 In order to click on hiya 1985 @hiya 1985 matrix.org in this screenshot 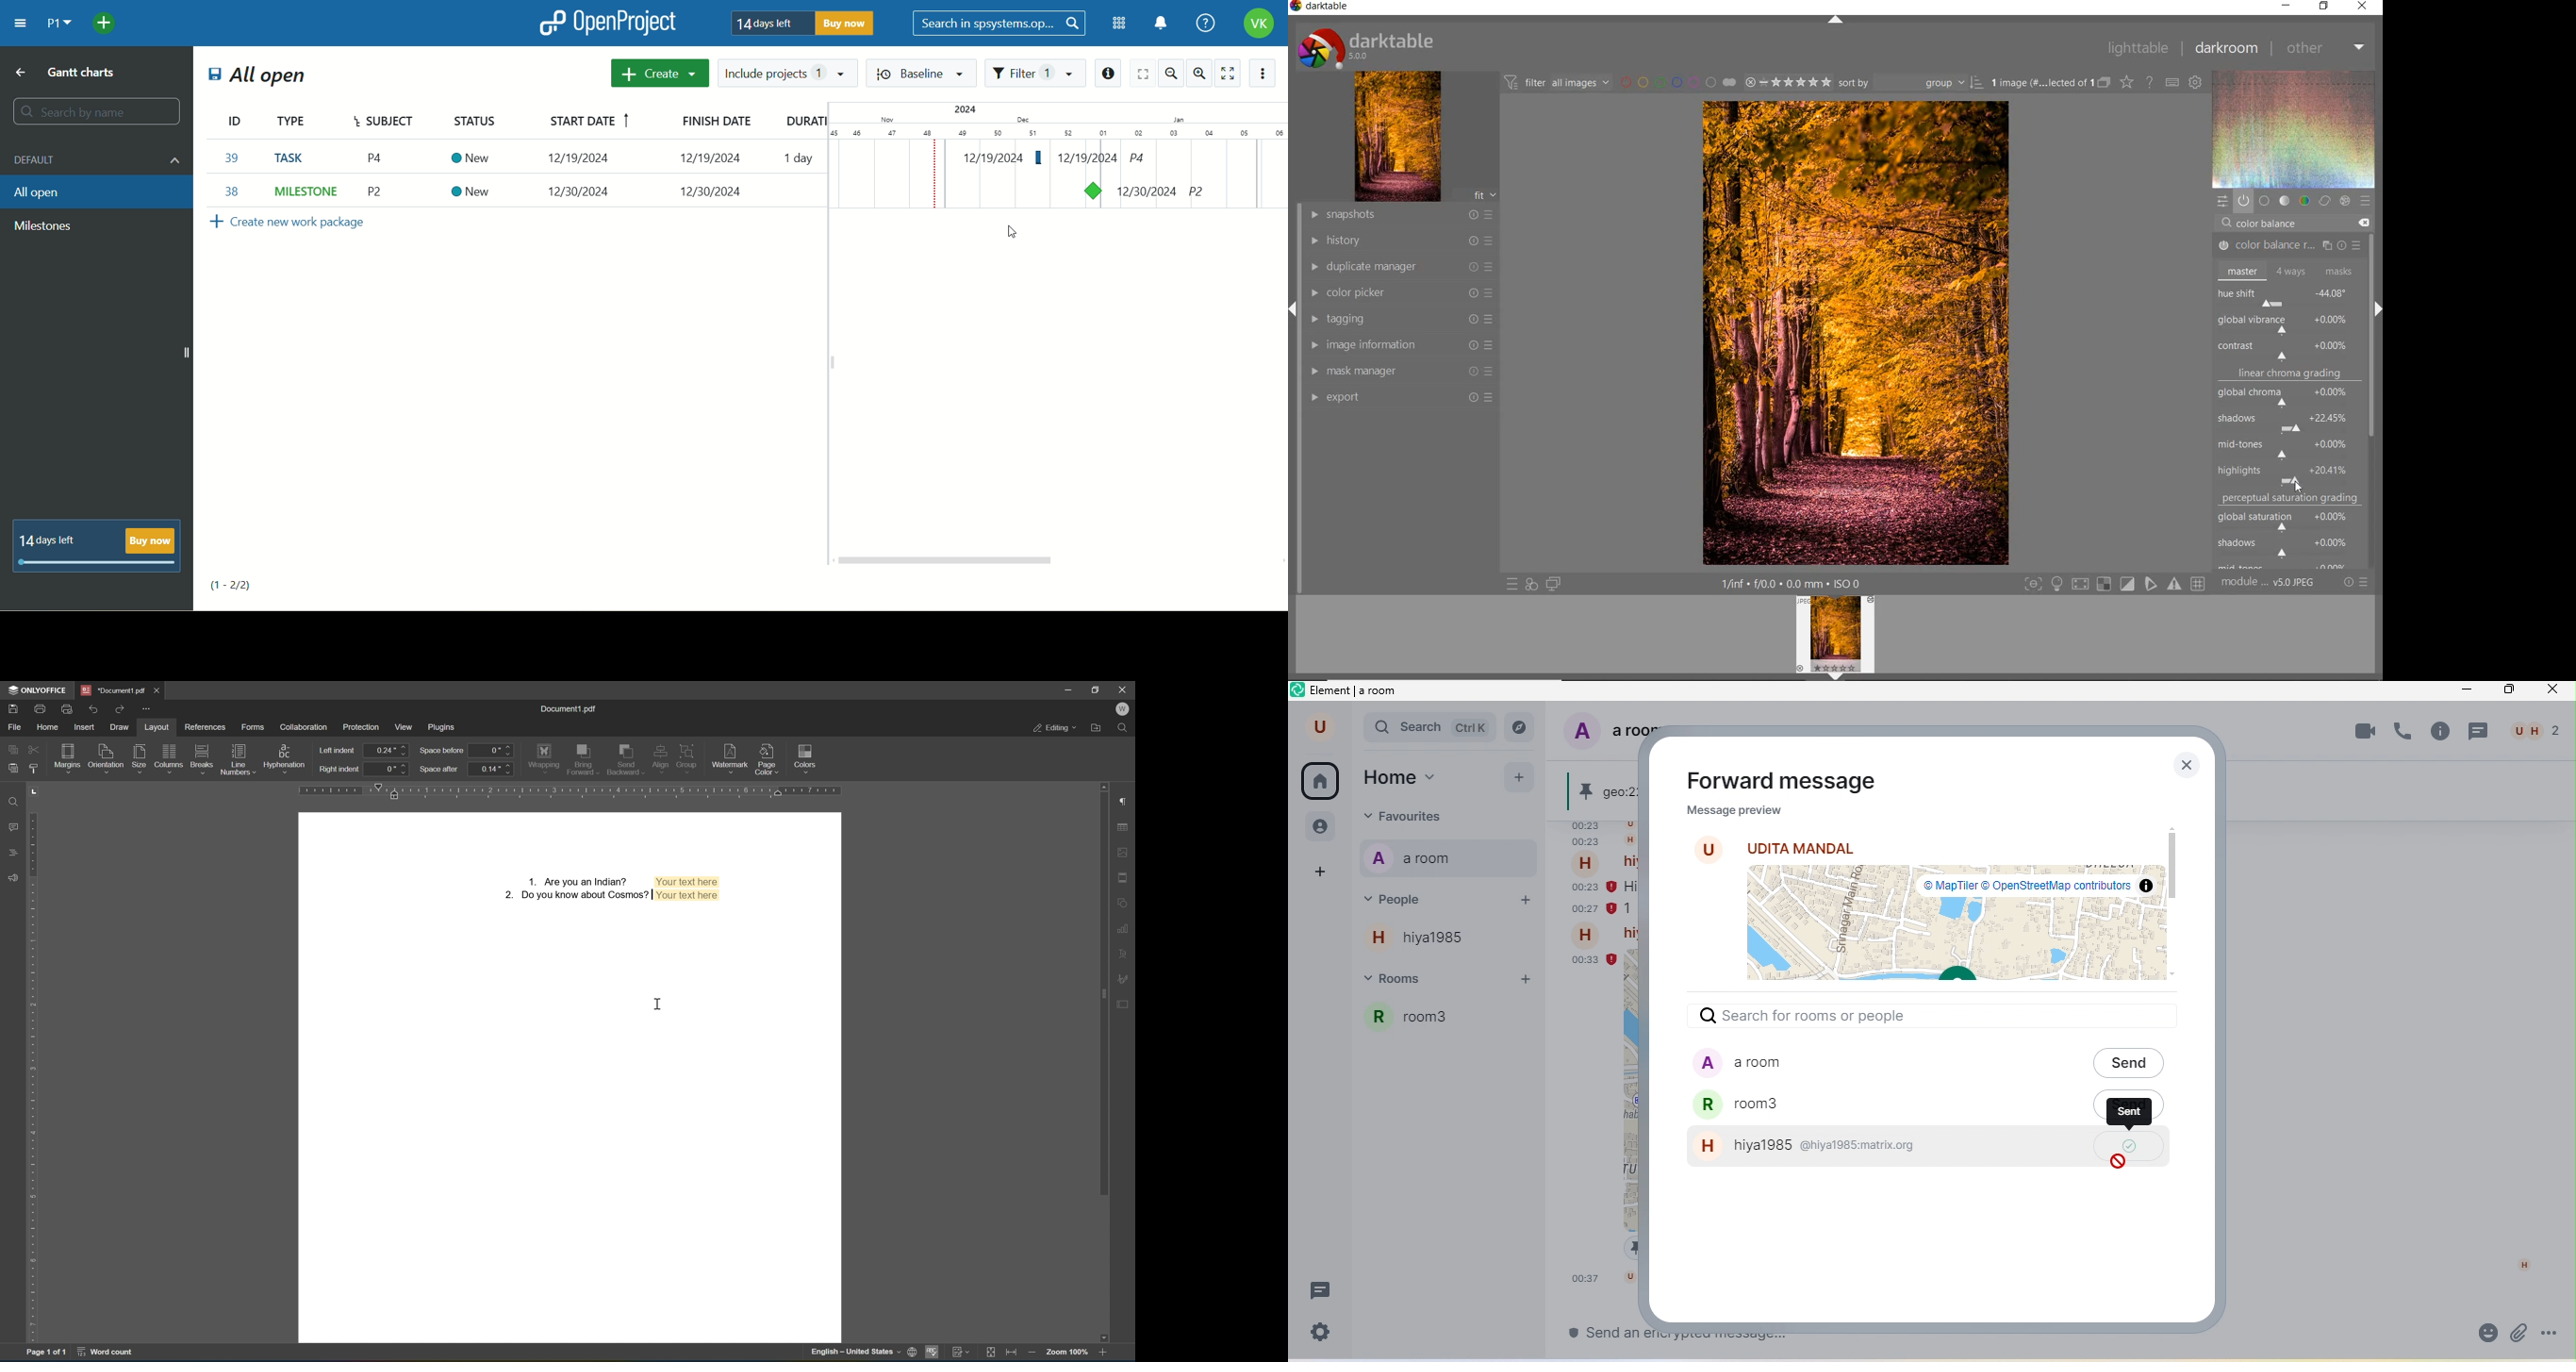, I will do `click(1889, 1147)`.